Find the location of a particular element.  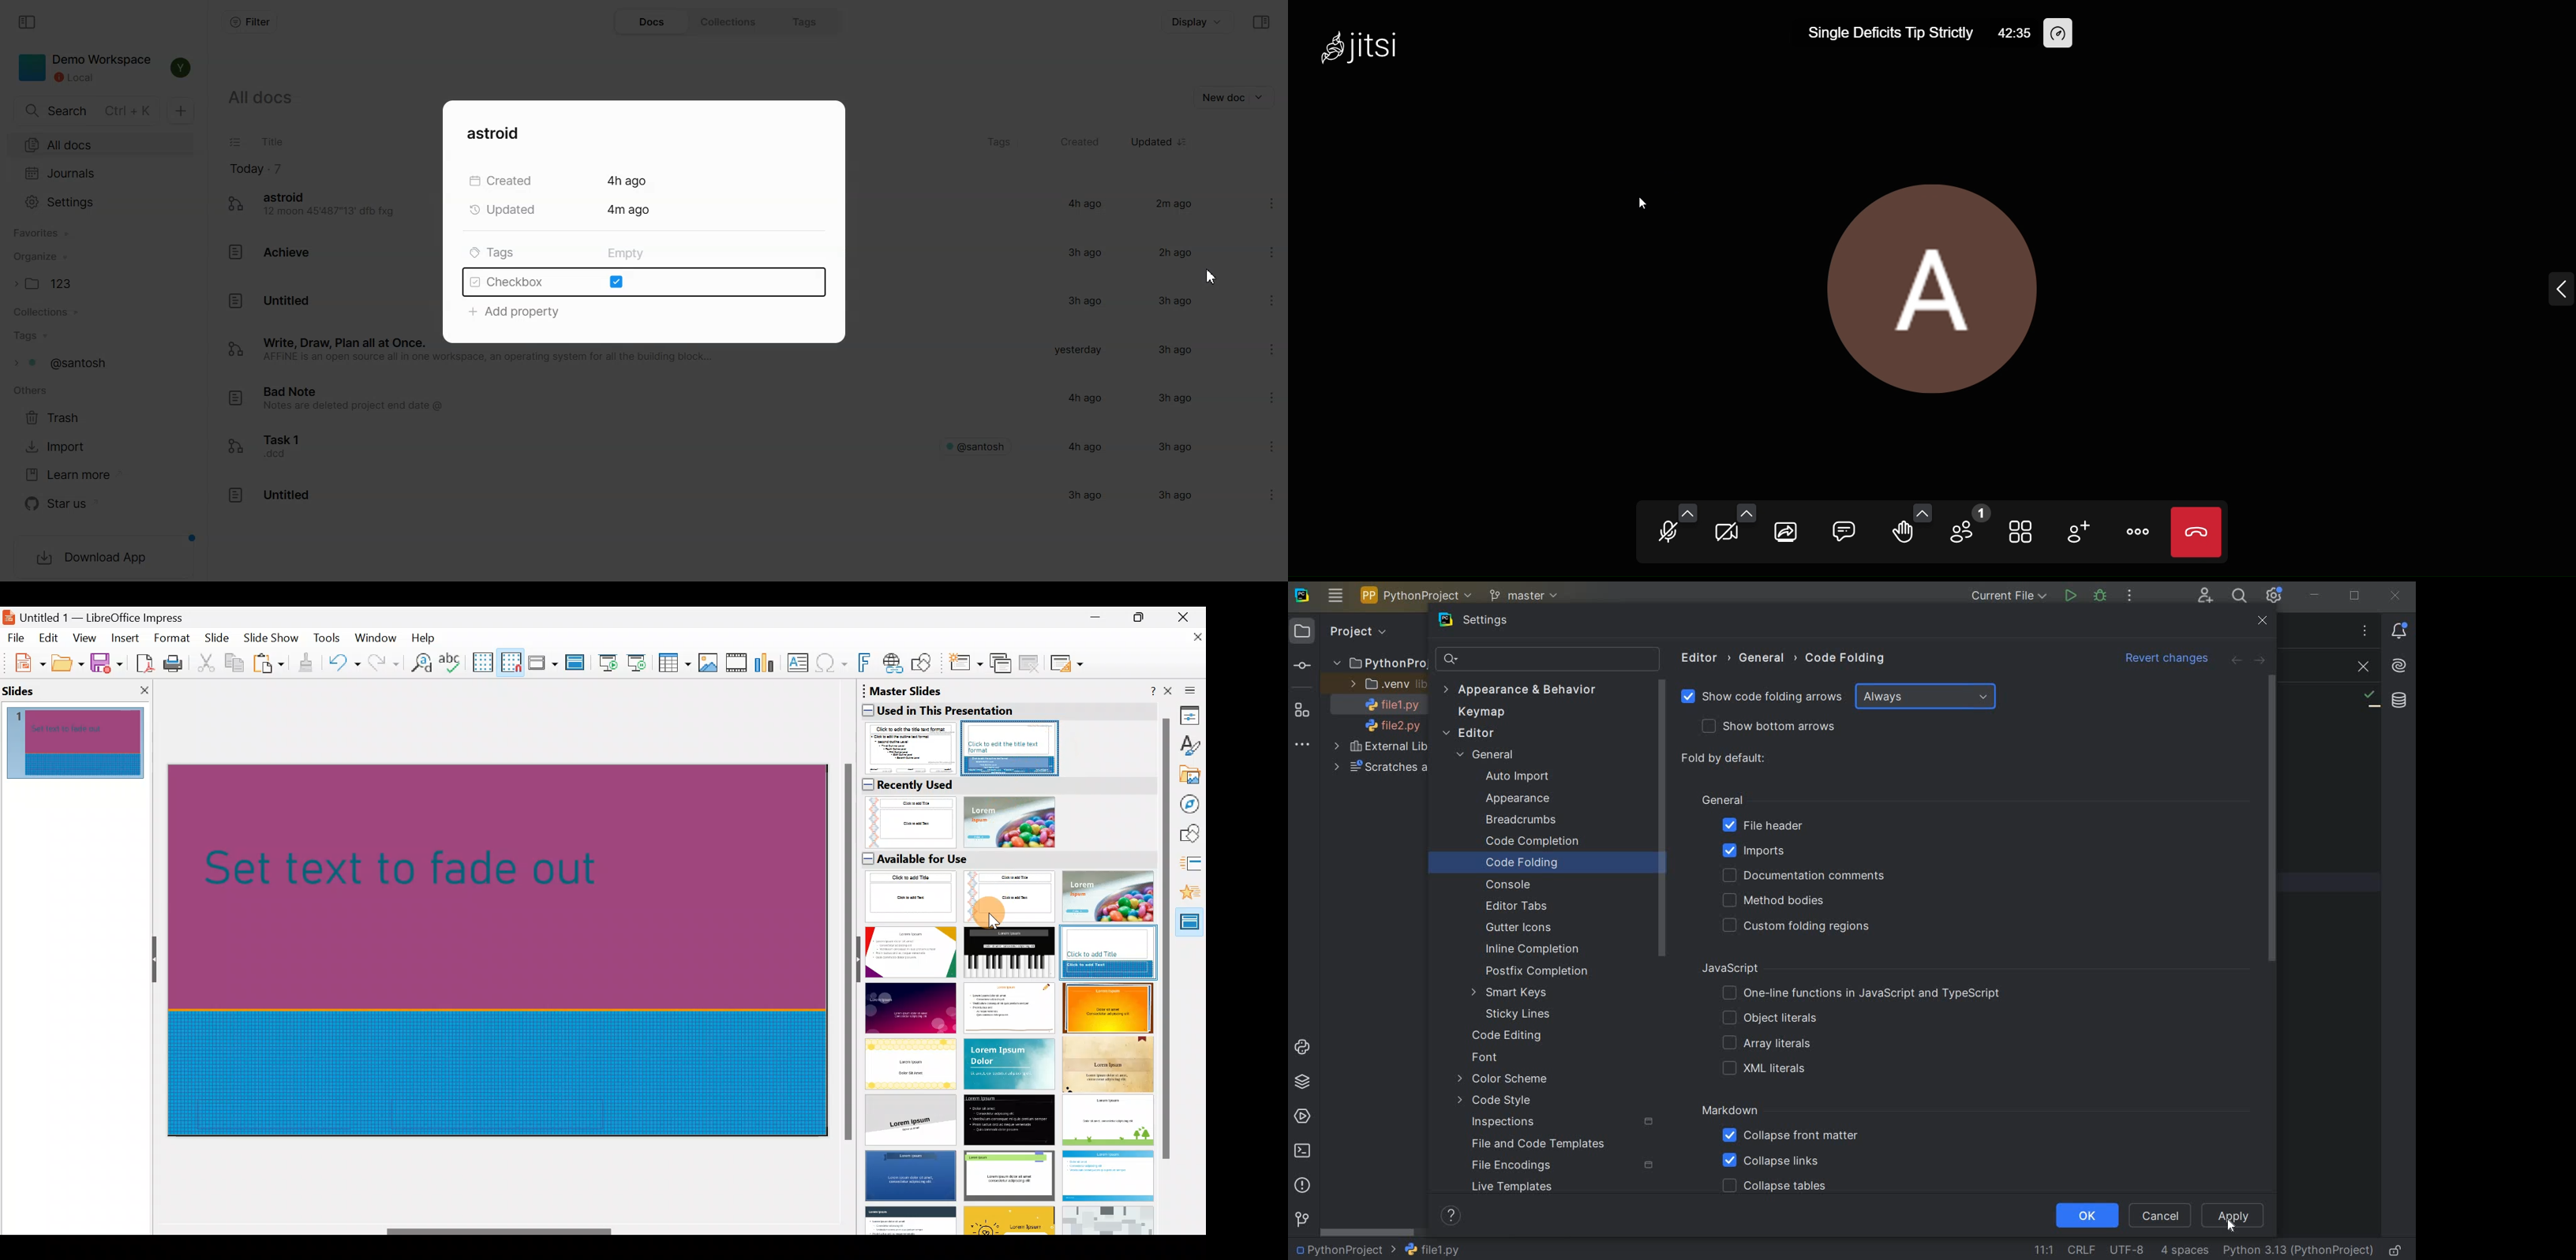

Master slides is located at coordinates (1192, 928).